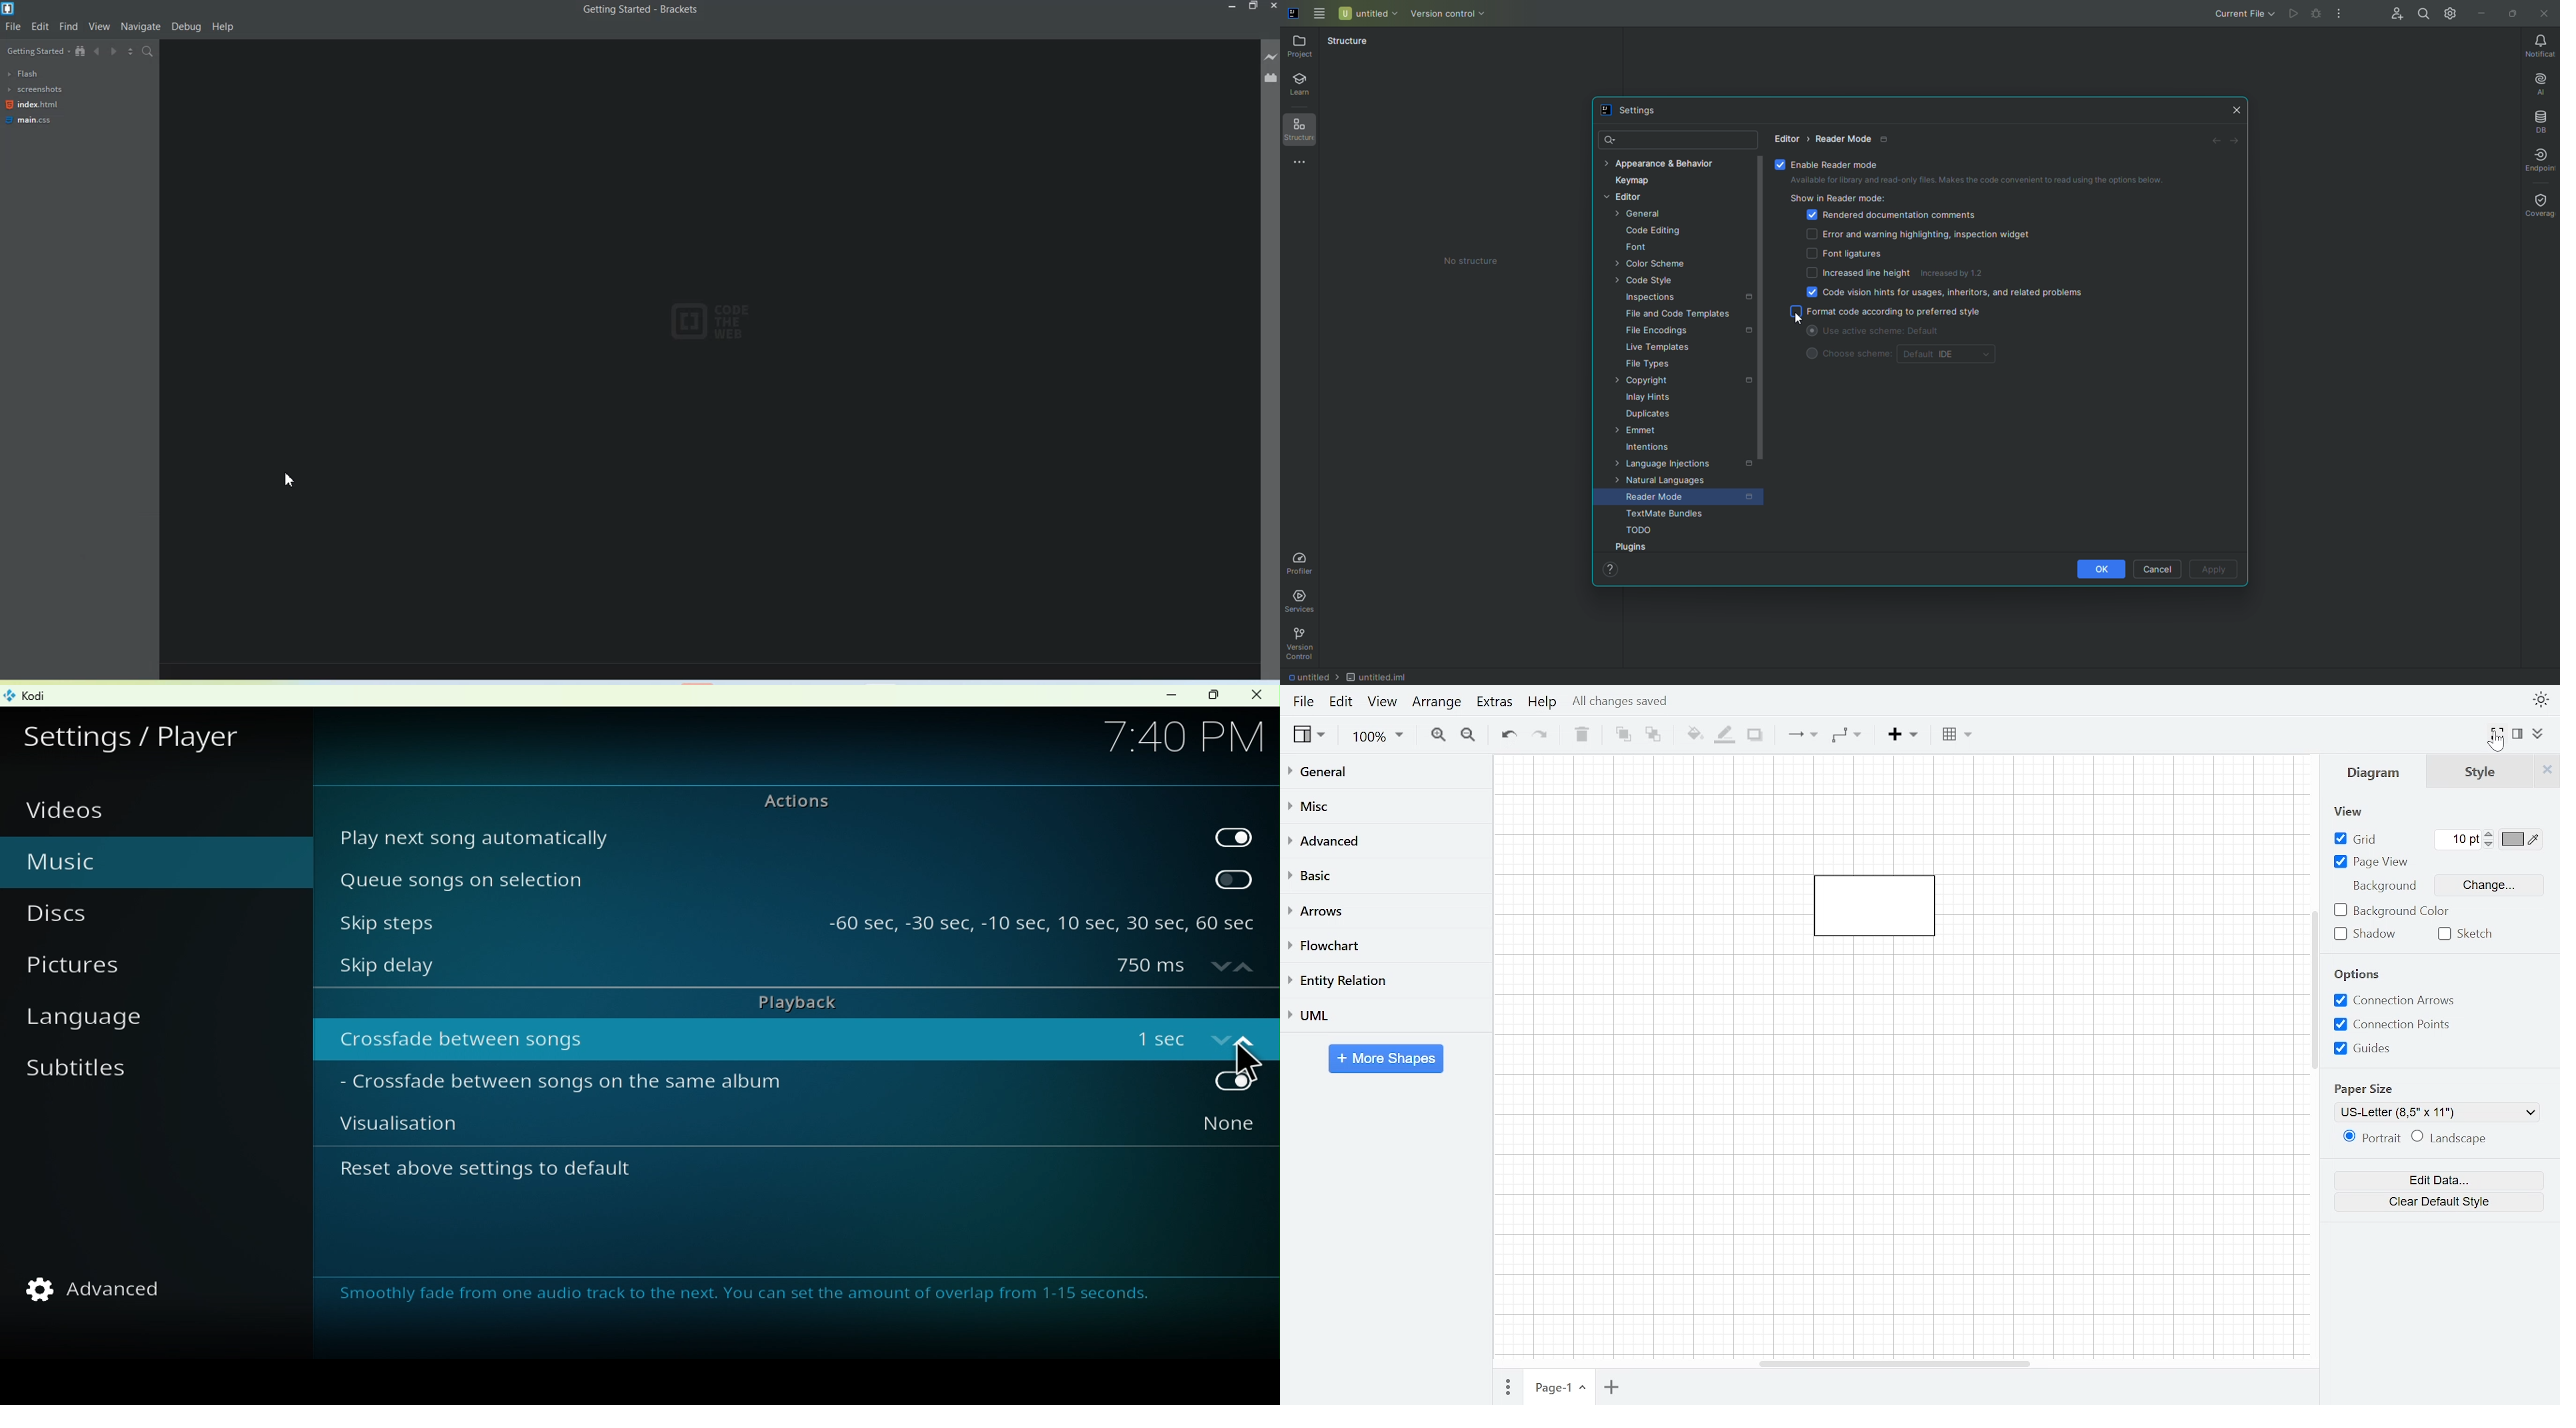 This screenshot has width=2576, height=1428. I want to click on Pictures, so click(102, 971).